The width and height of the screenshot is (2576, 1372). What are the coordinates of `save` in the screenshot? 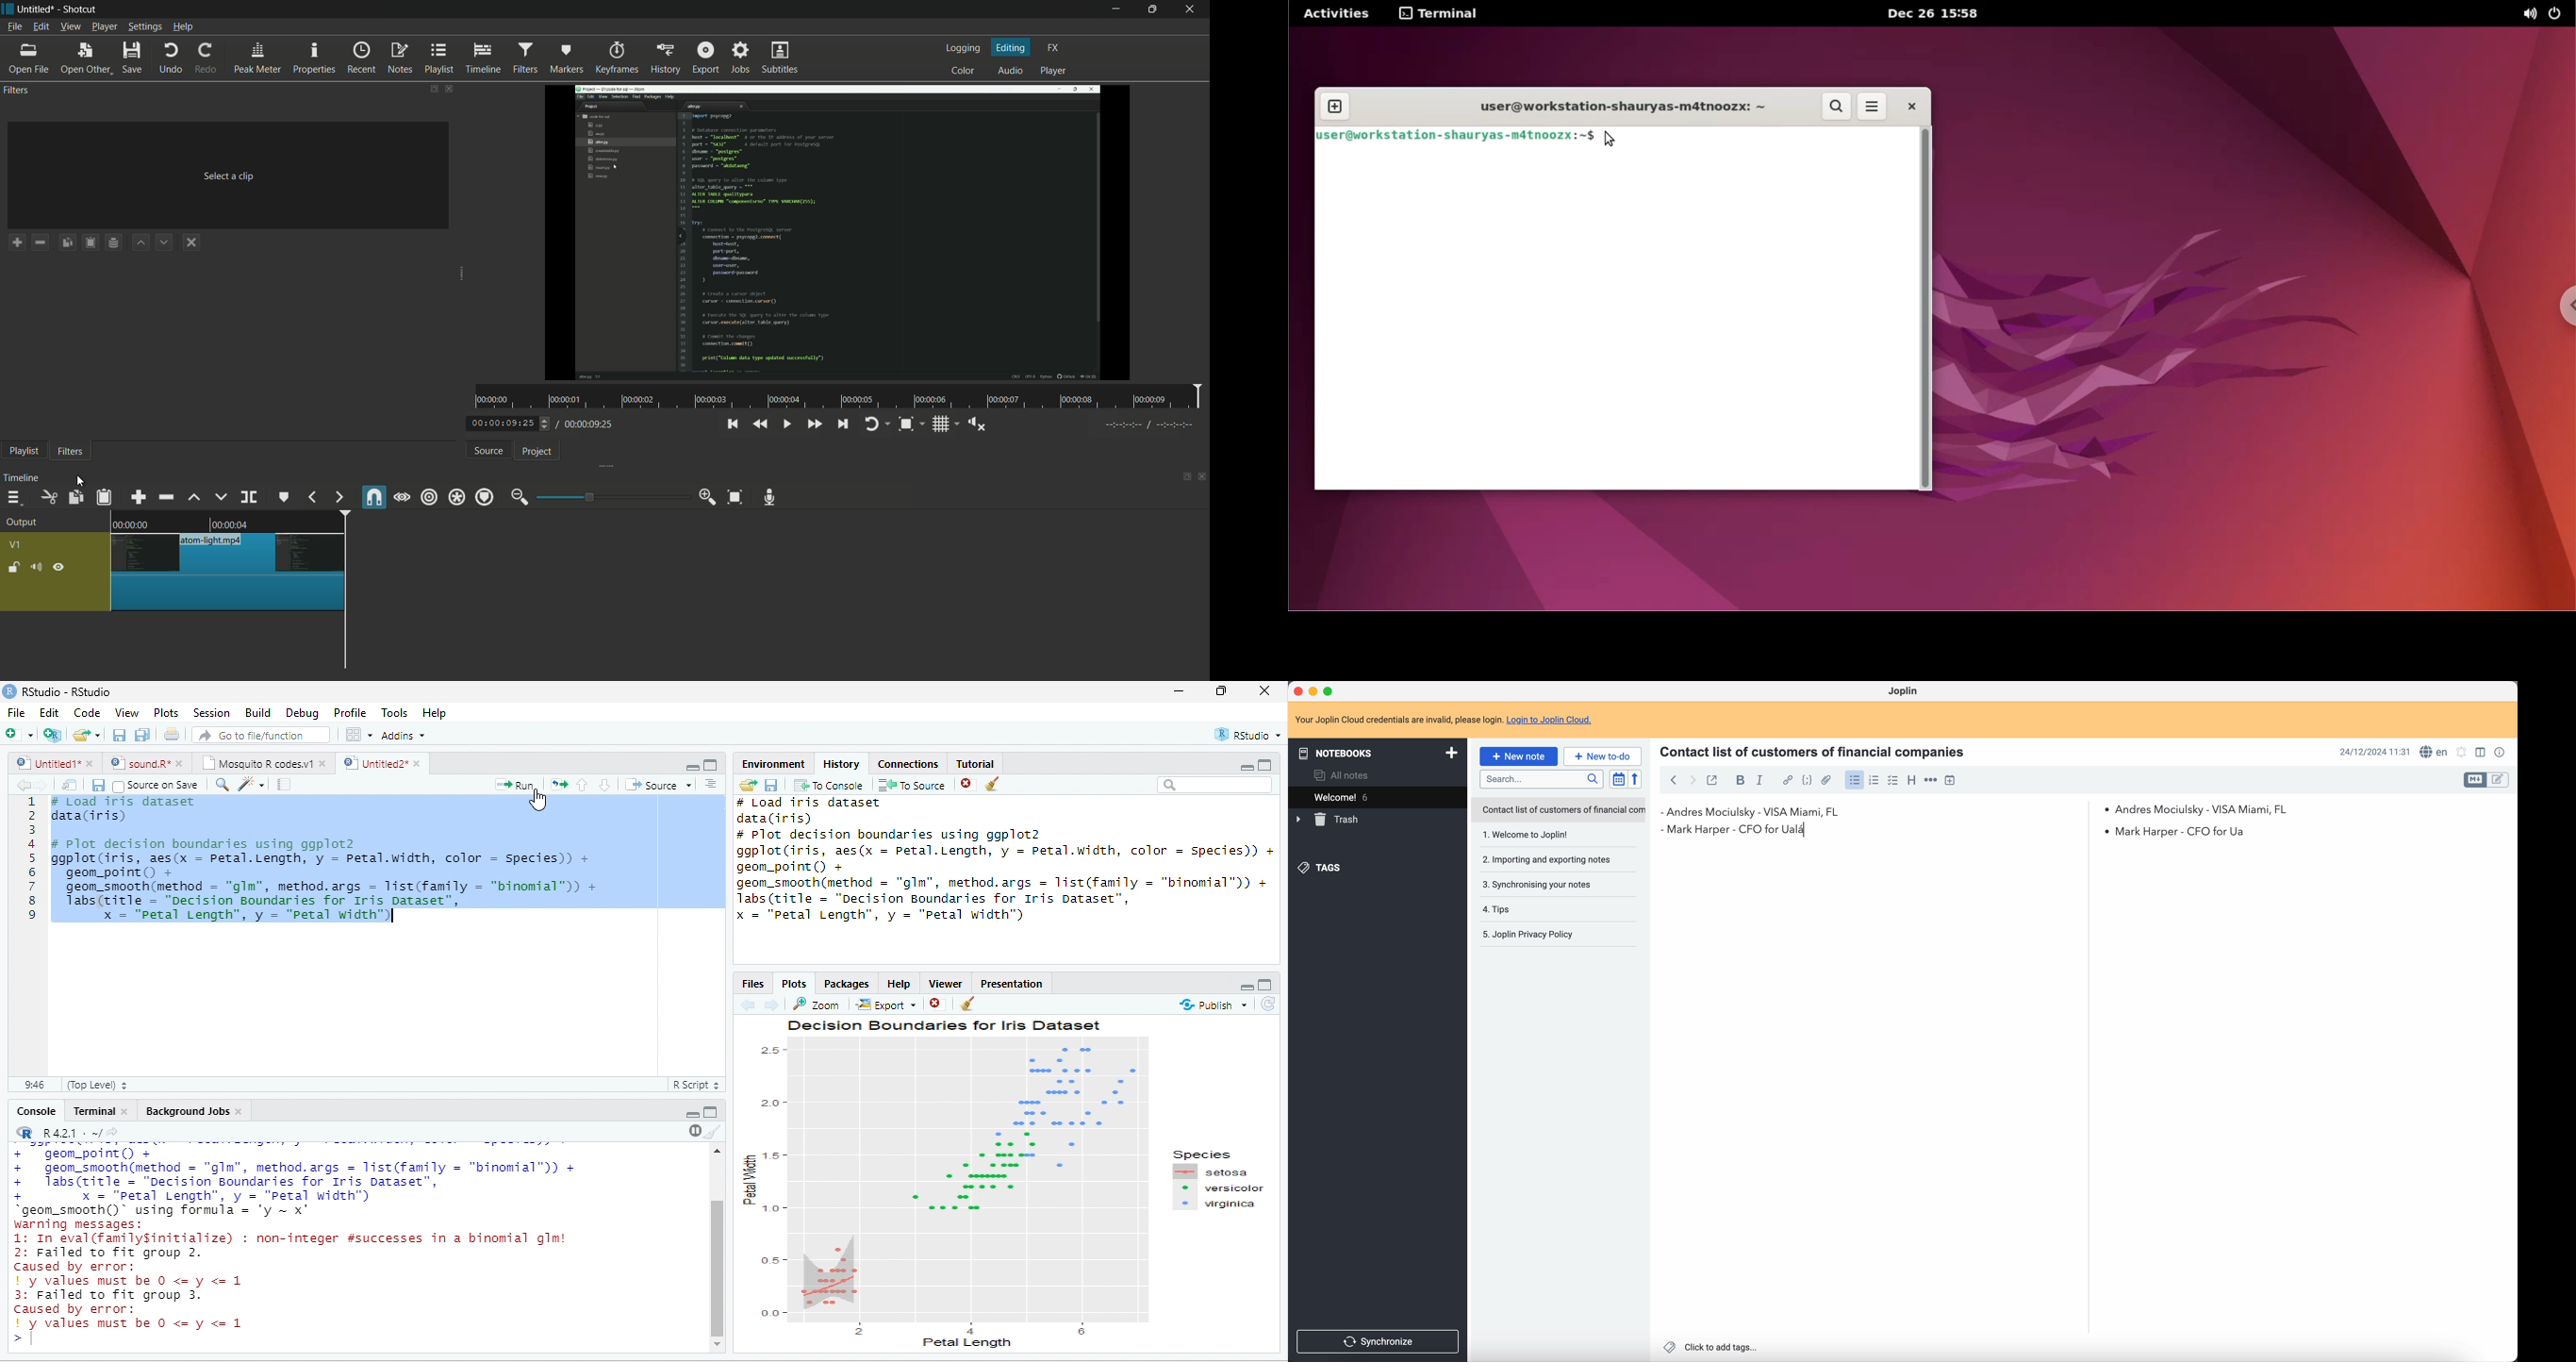 It's located at (770, 786).